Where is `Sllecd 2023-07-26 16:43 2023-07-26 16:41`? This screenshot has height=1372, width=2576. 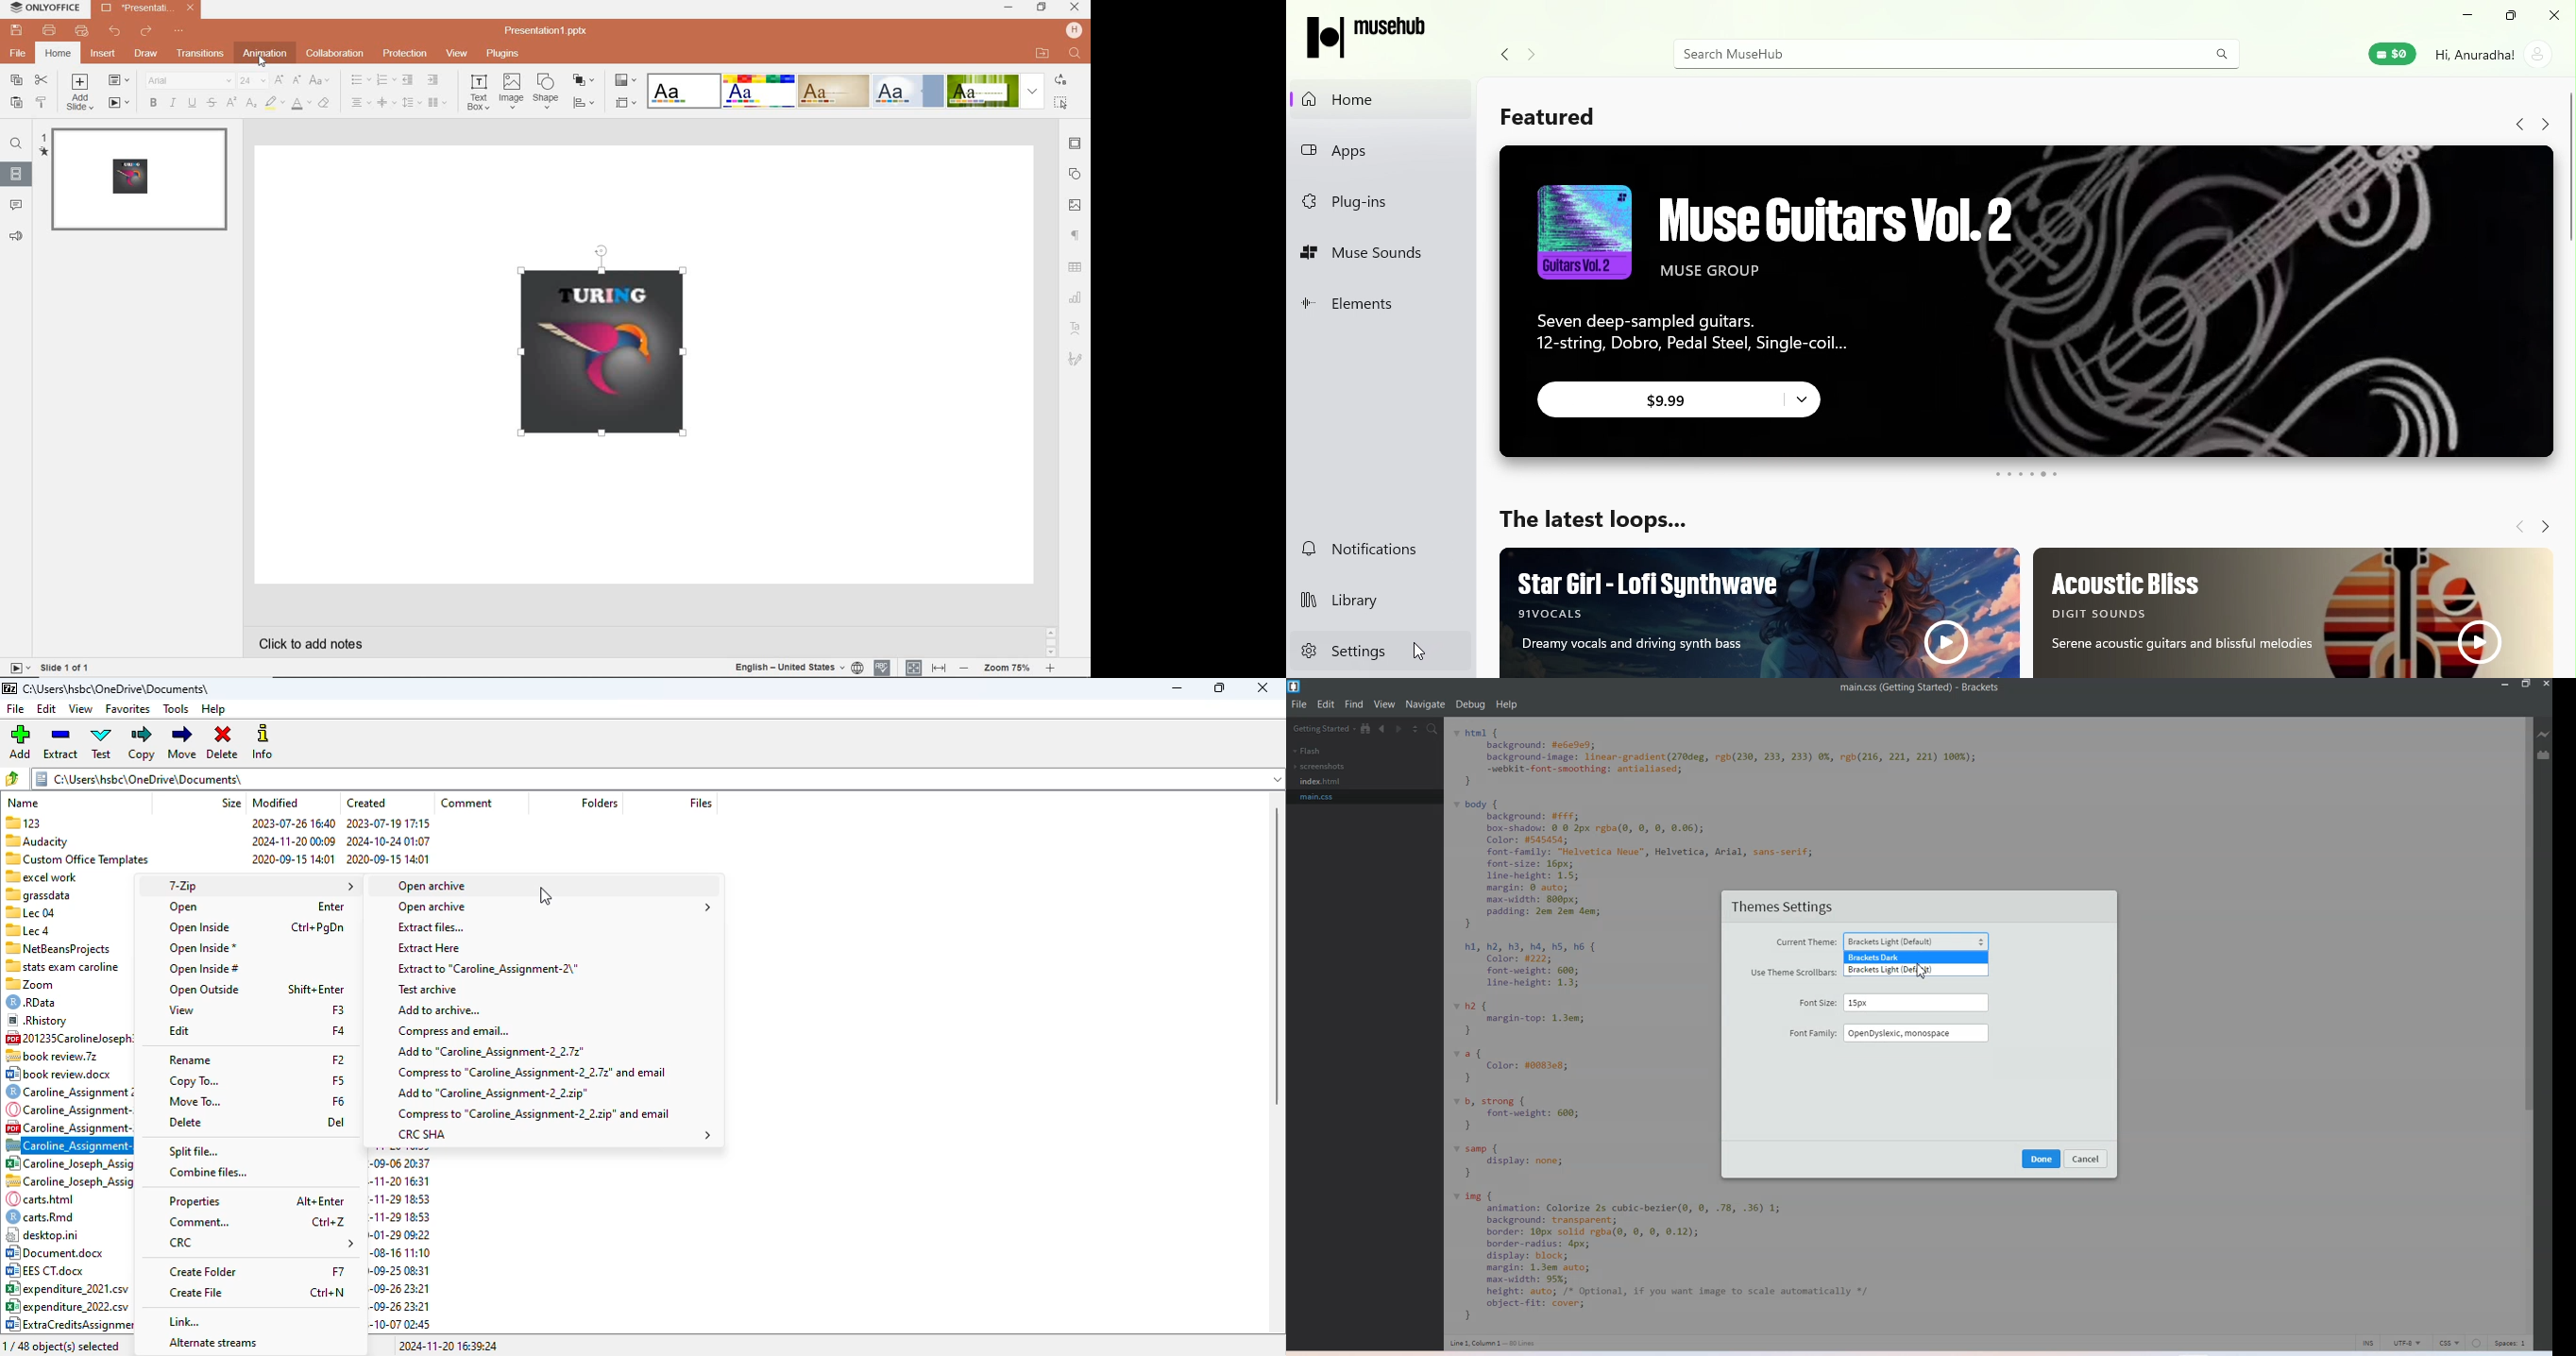
Sllecd 2023-07-26 16:43 2023-07-26 16:41 is located at coordinates (67, 929).